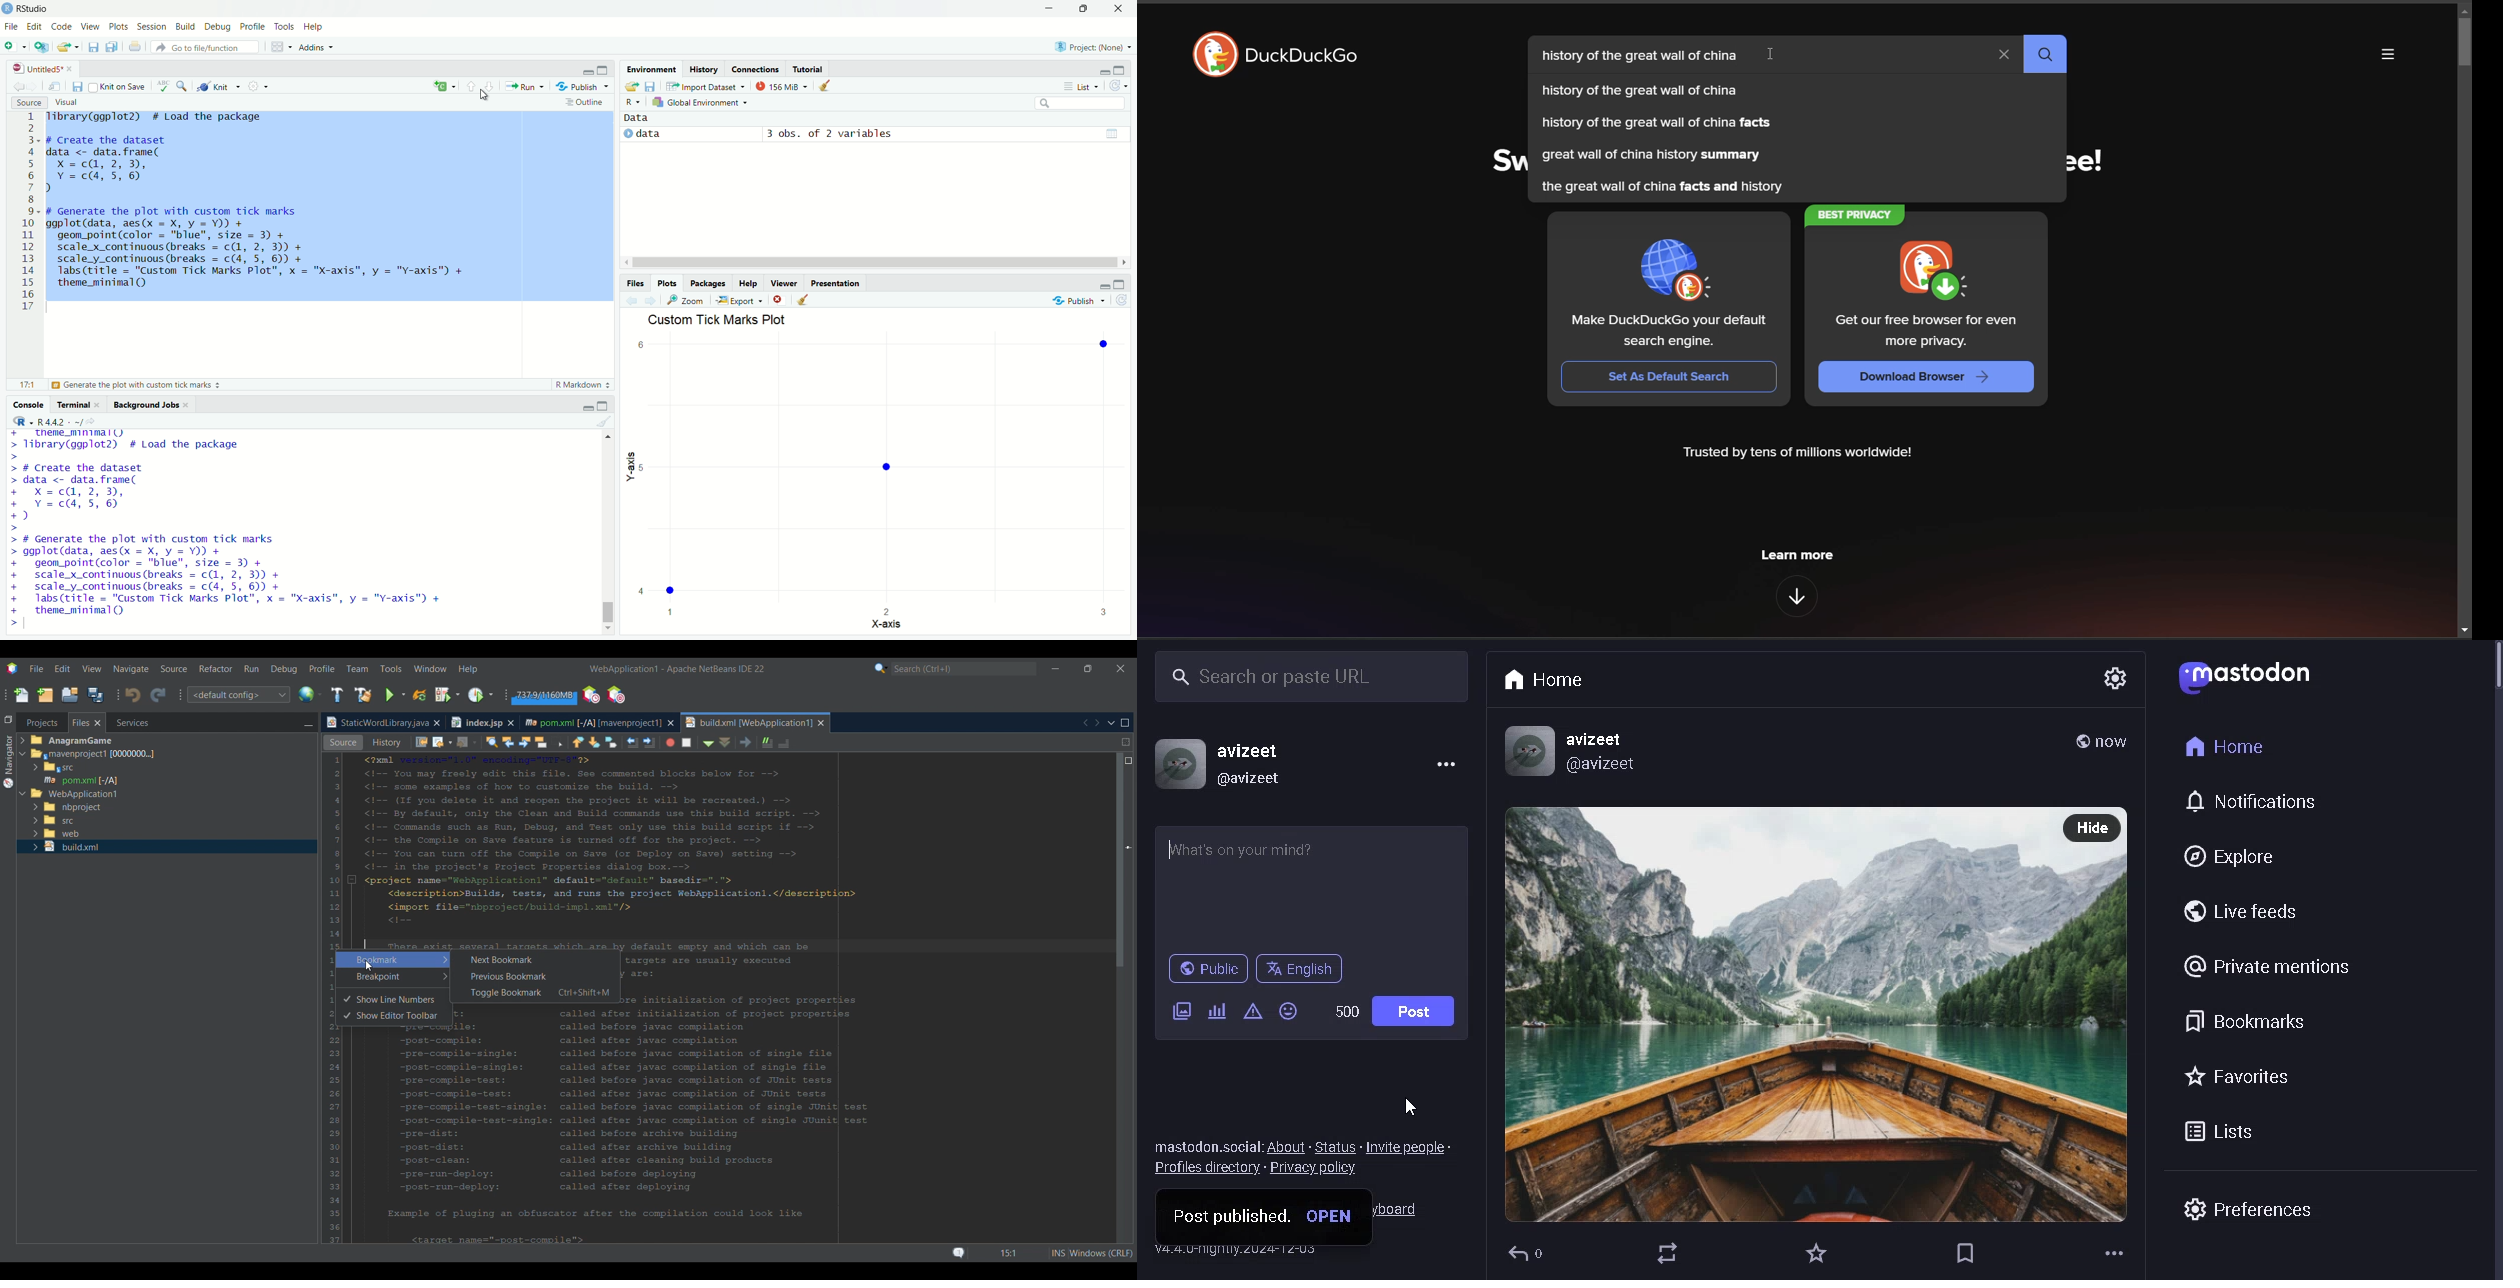  I want to click on code to generate the plot with custom tick marks, so click(235, 574).